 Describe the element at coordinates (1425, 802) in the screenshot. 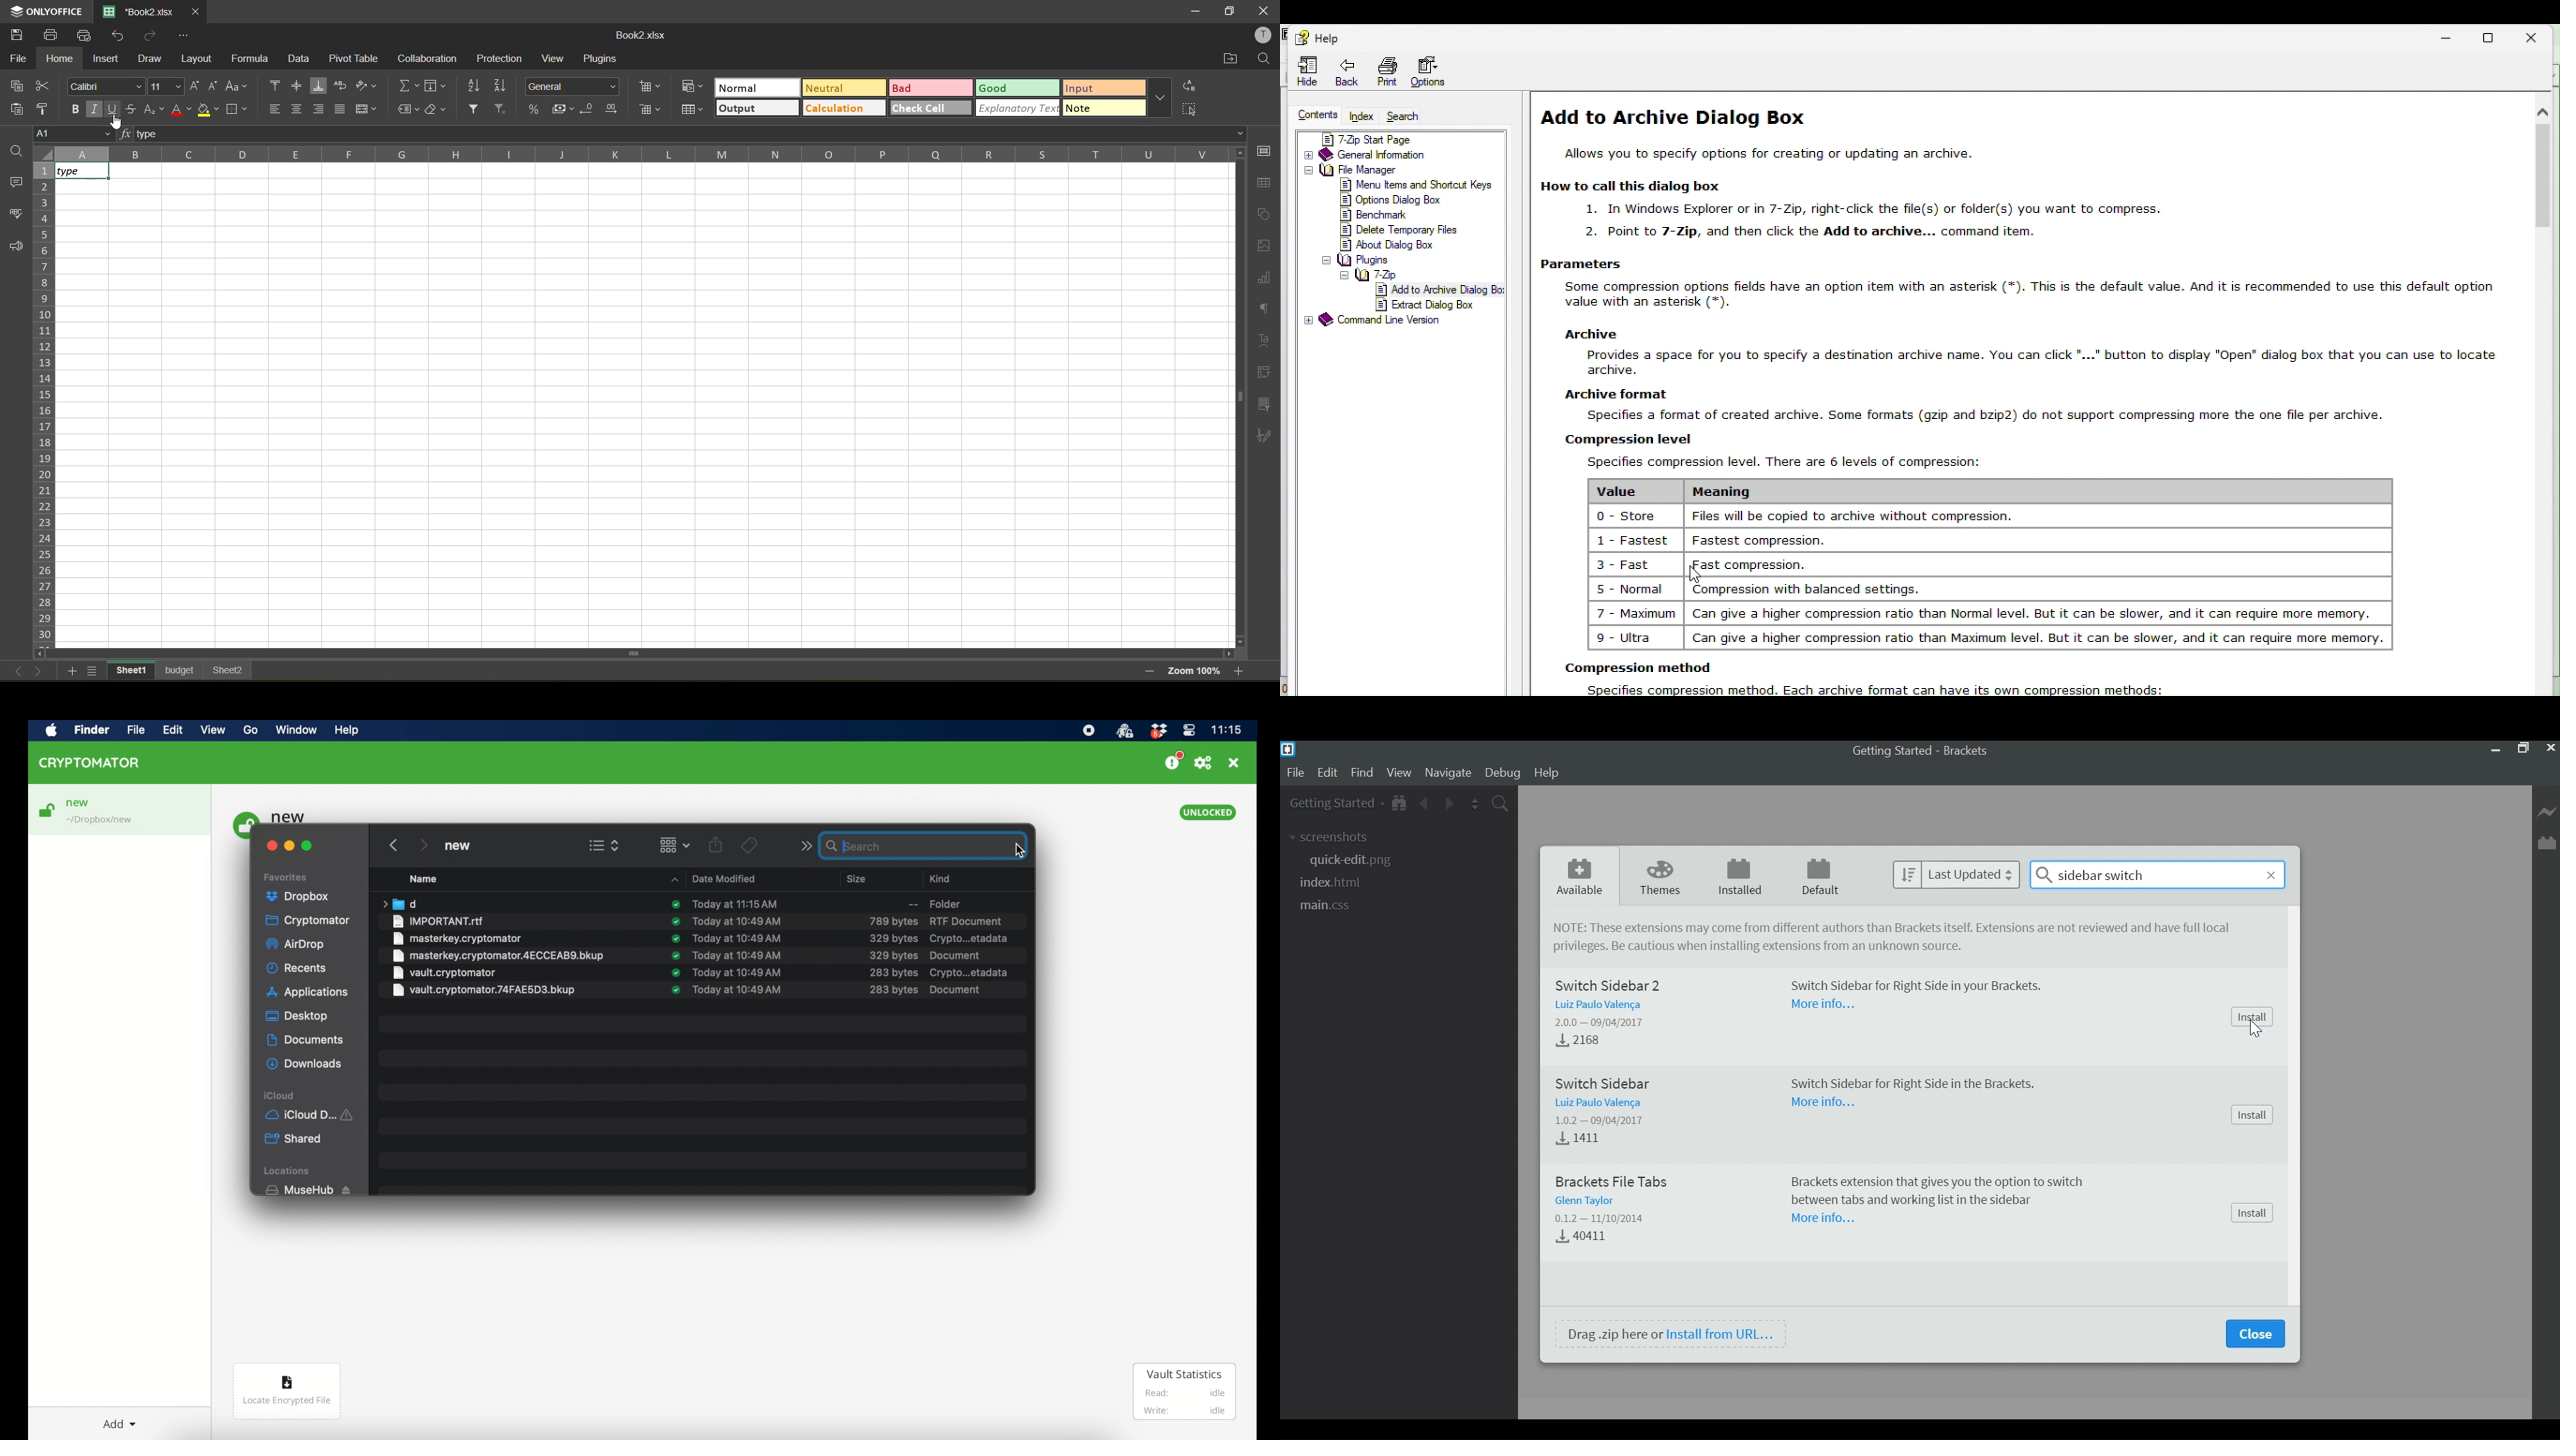

I see `Navigate Back` at that location.